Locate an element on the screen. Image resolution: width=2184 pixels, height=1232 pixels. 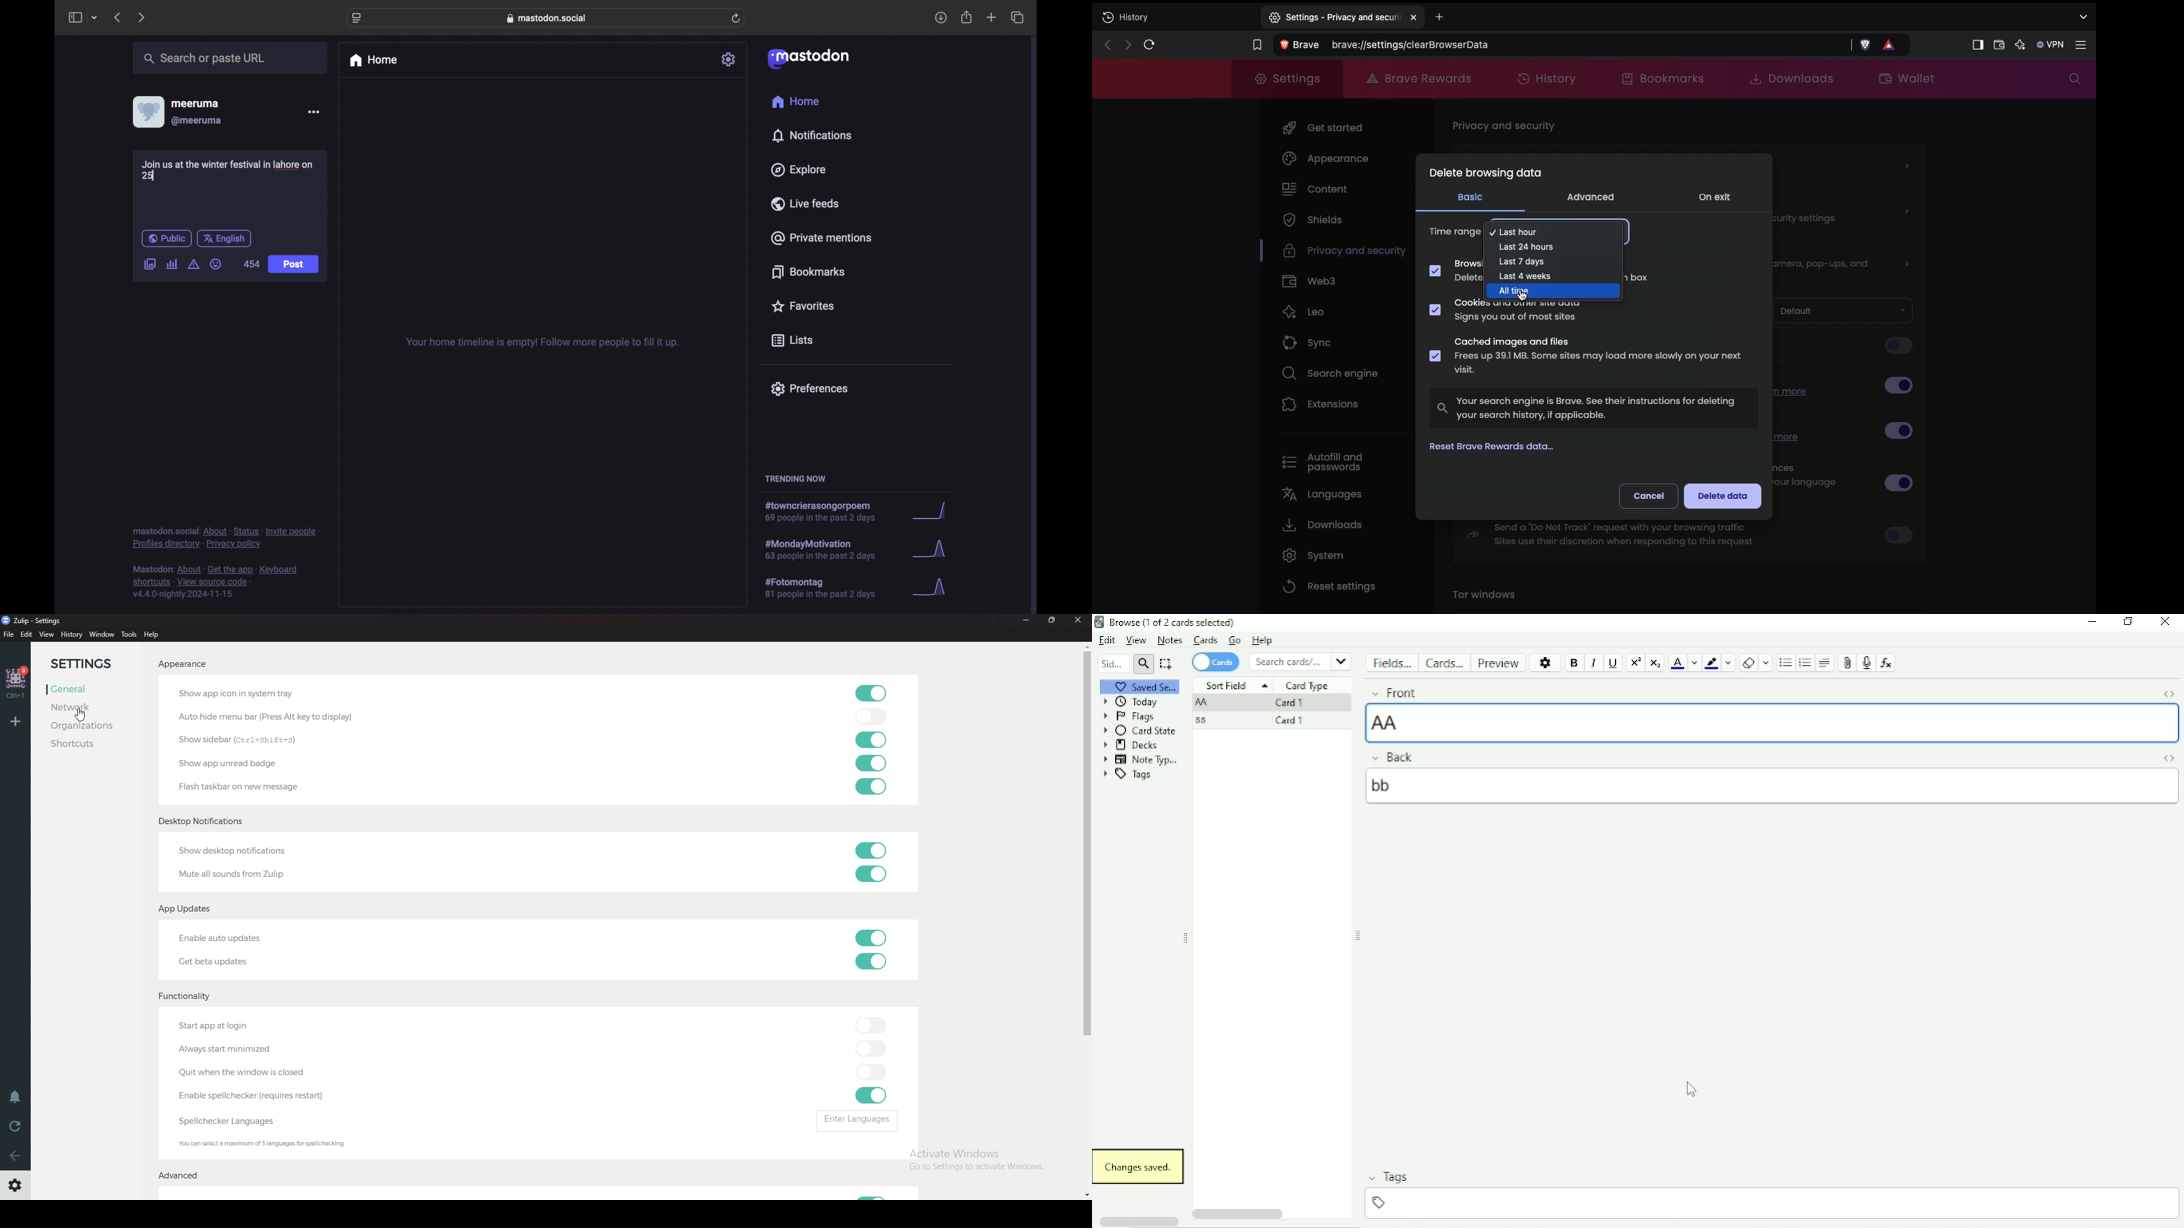
toggle is located at coordinates (871, 1050).